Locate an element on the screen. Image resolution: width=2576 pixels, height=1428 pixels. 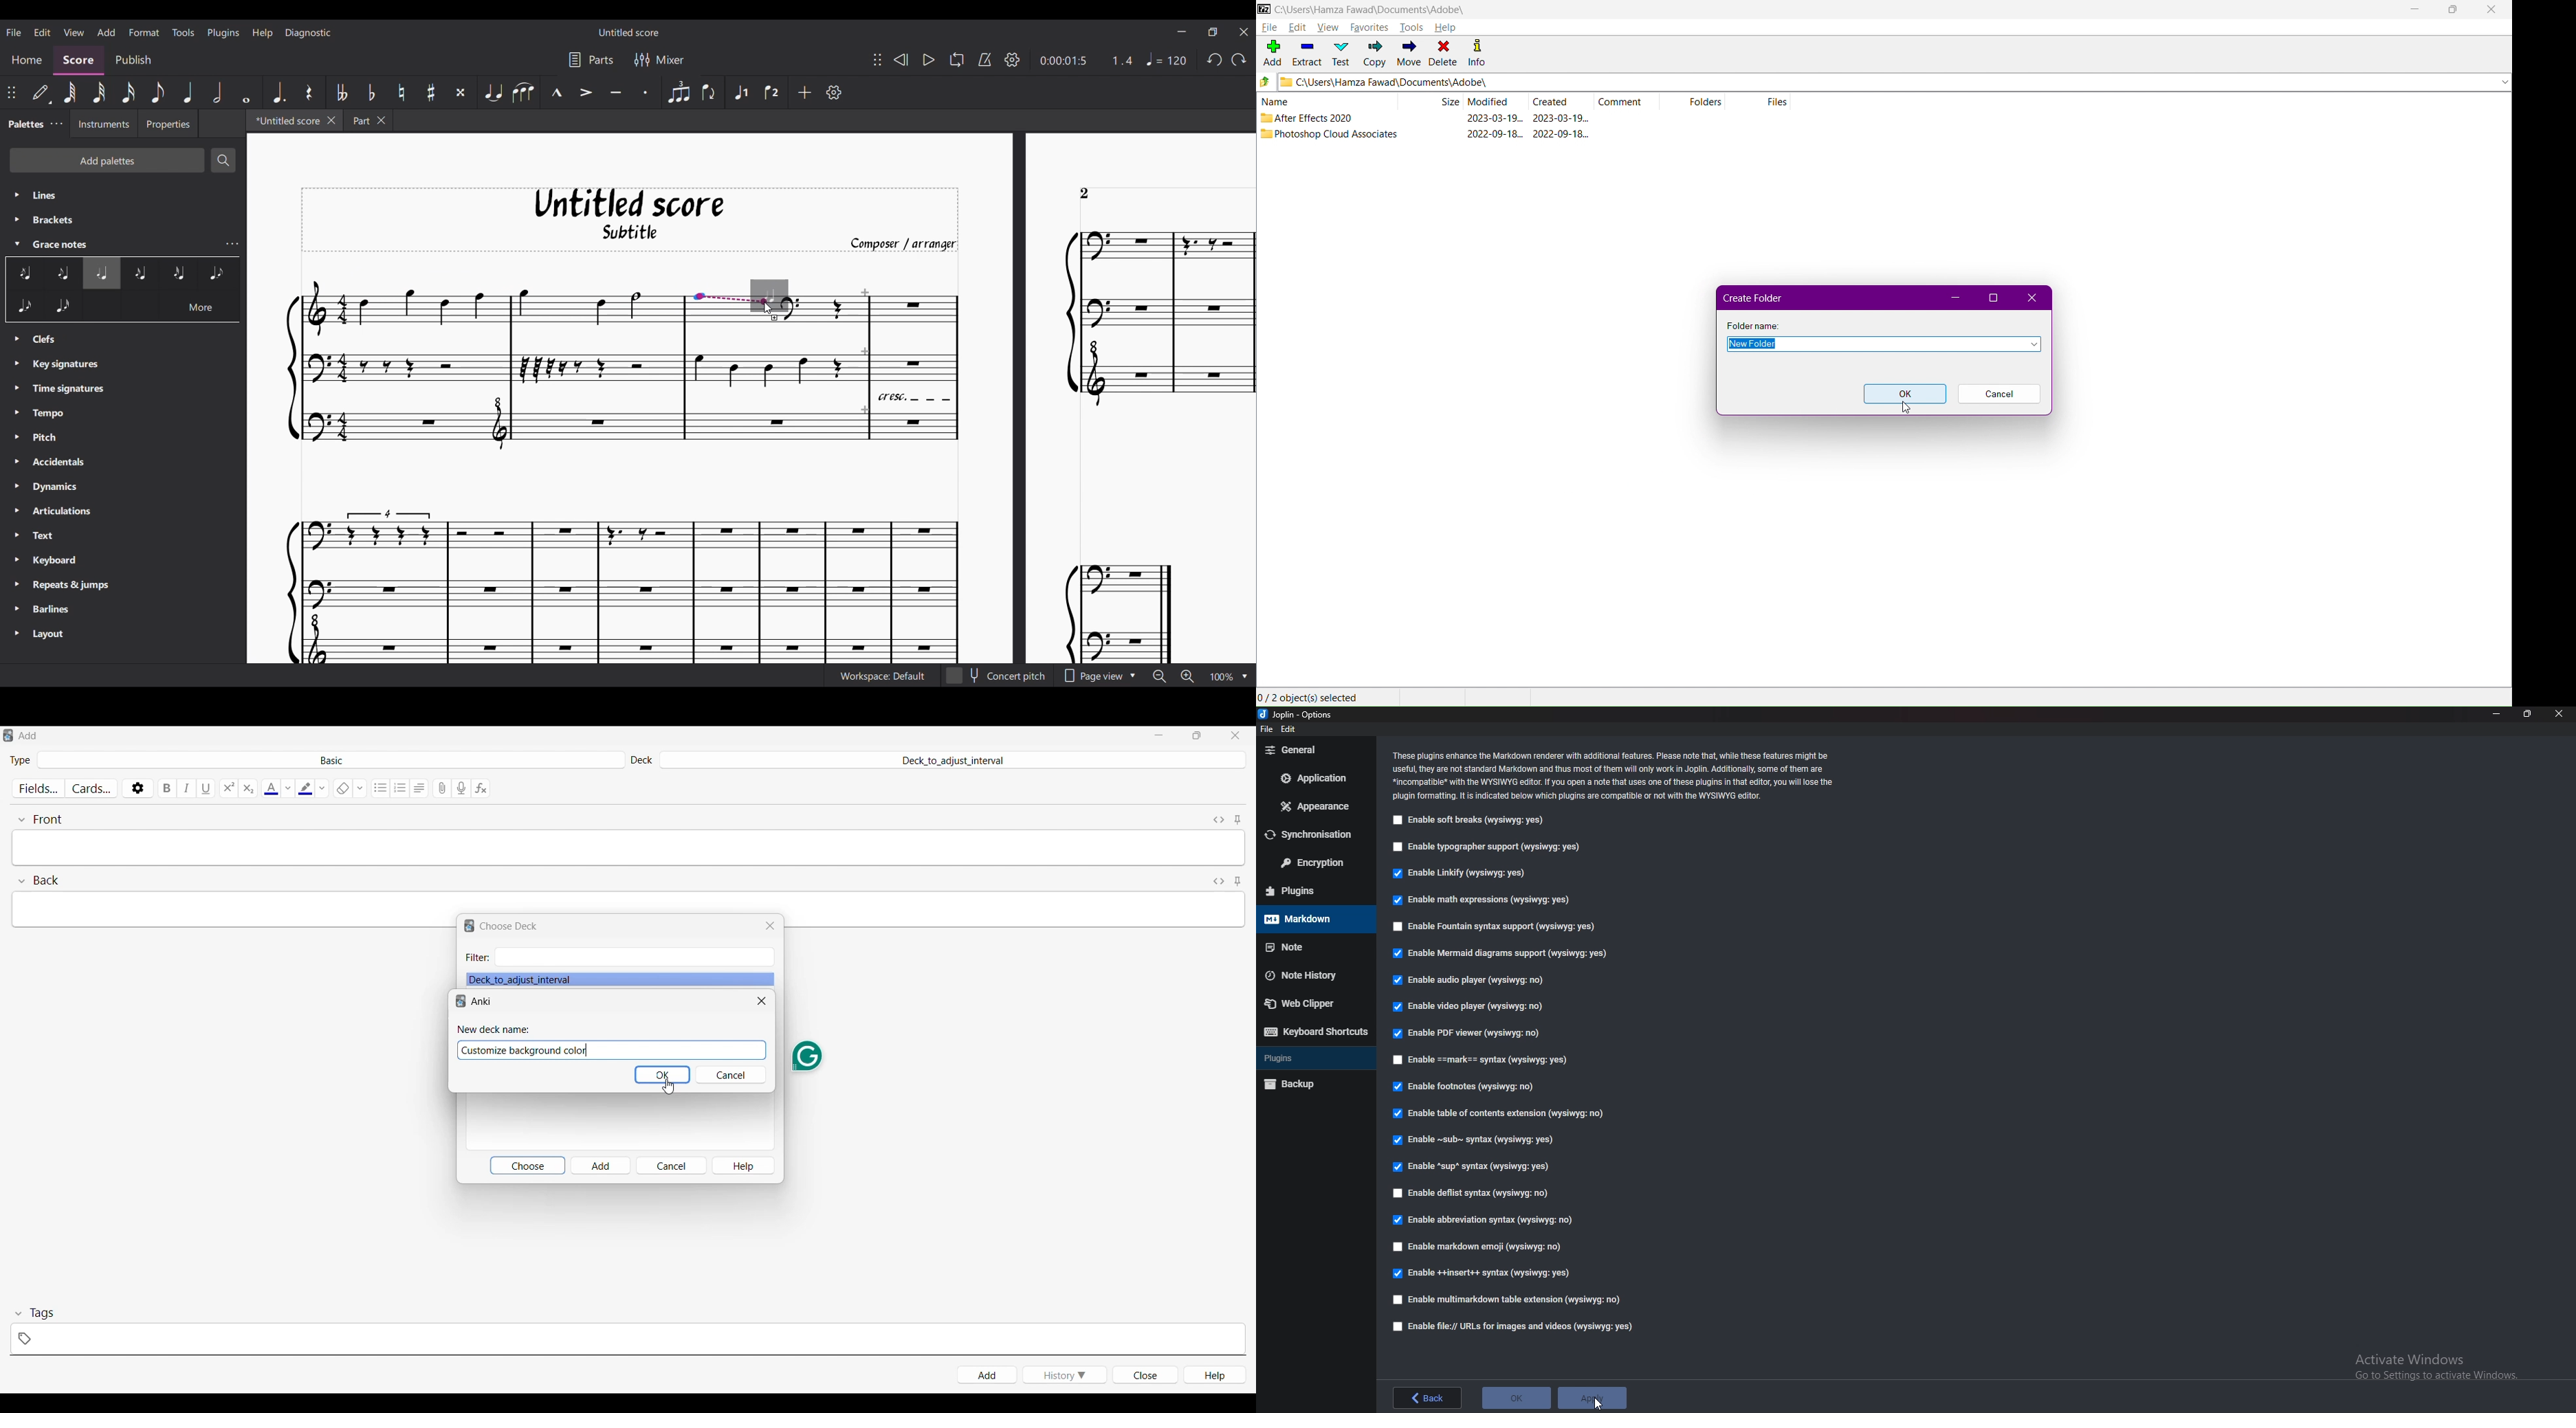
Current score is located at coordinates (630, 493).